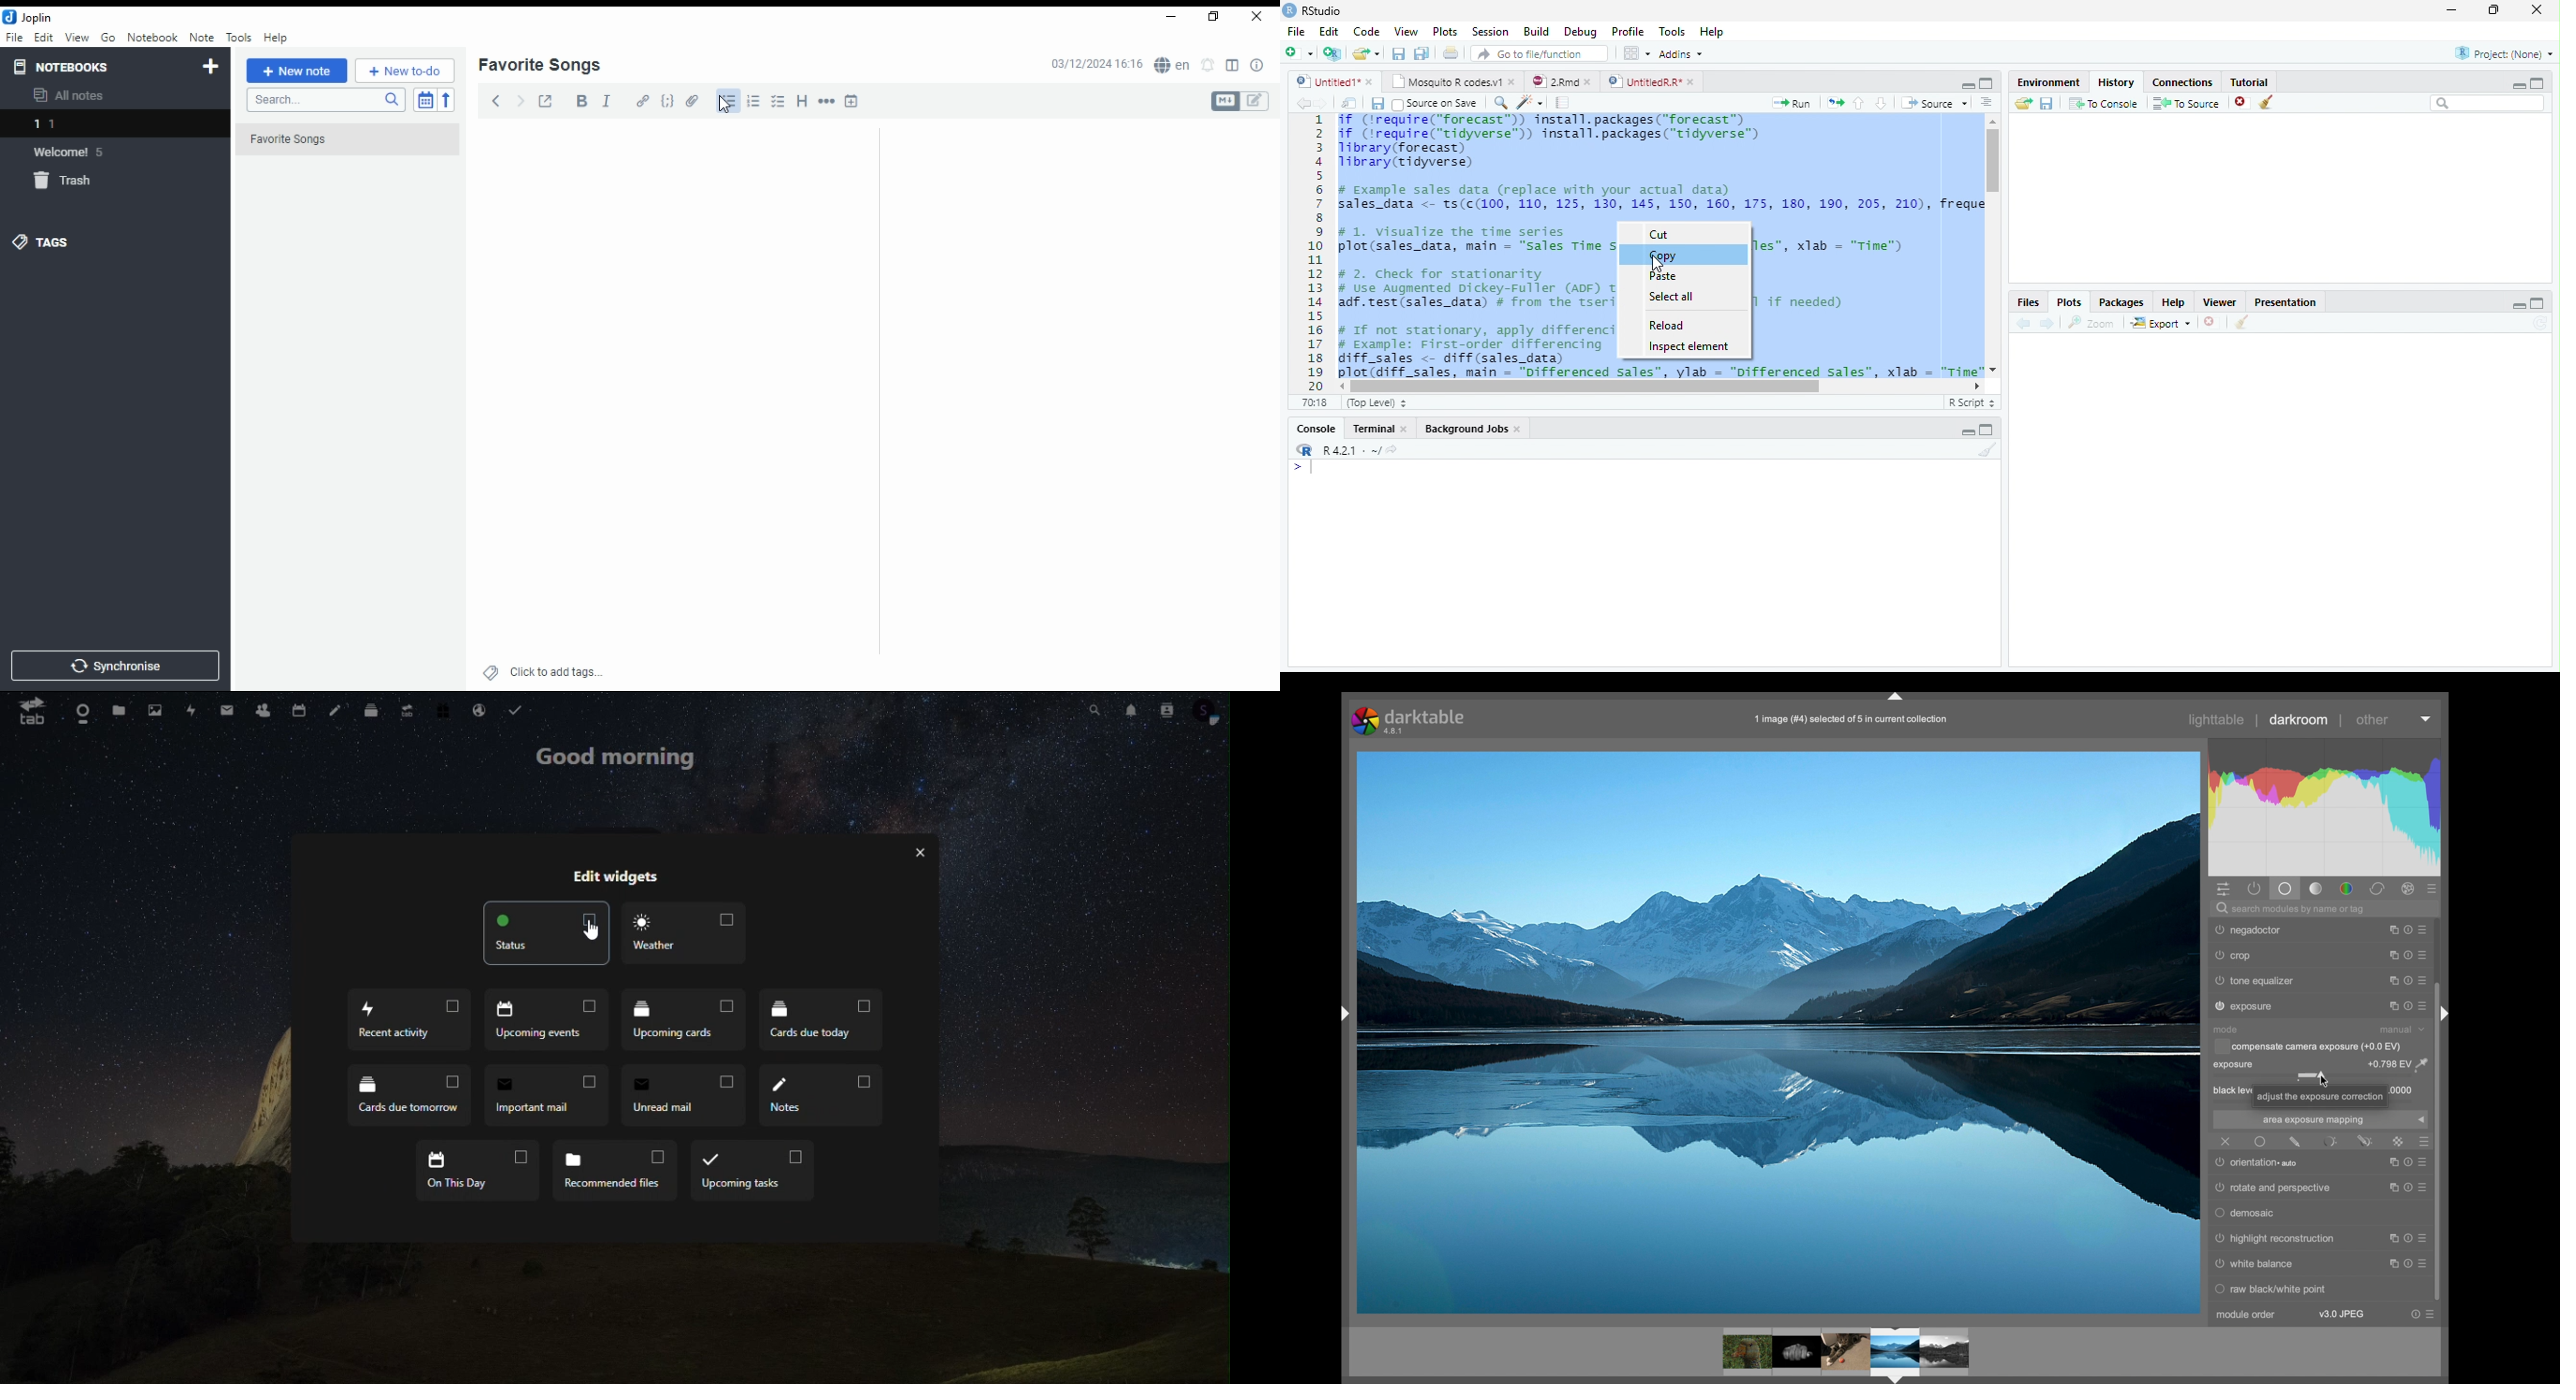  I want to click on Next, so click(2049, 324).